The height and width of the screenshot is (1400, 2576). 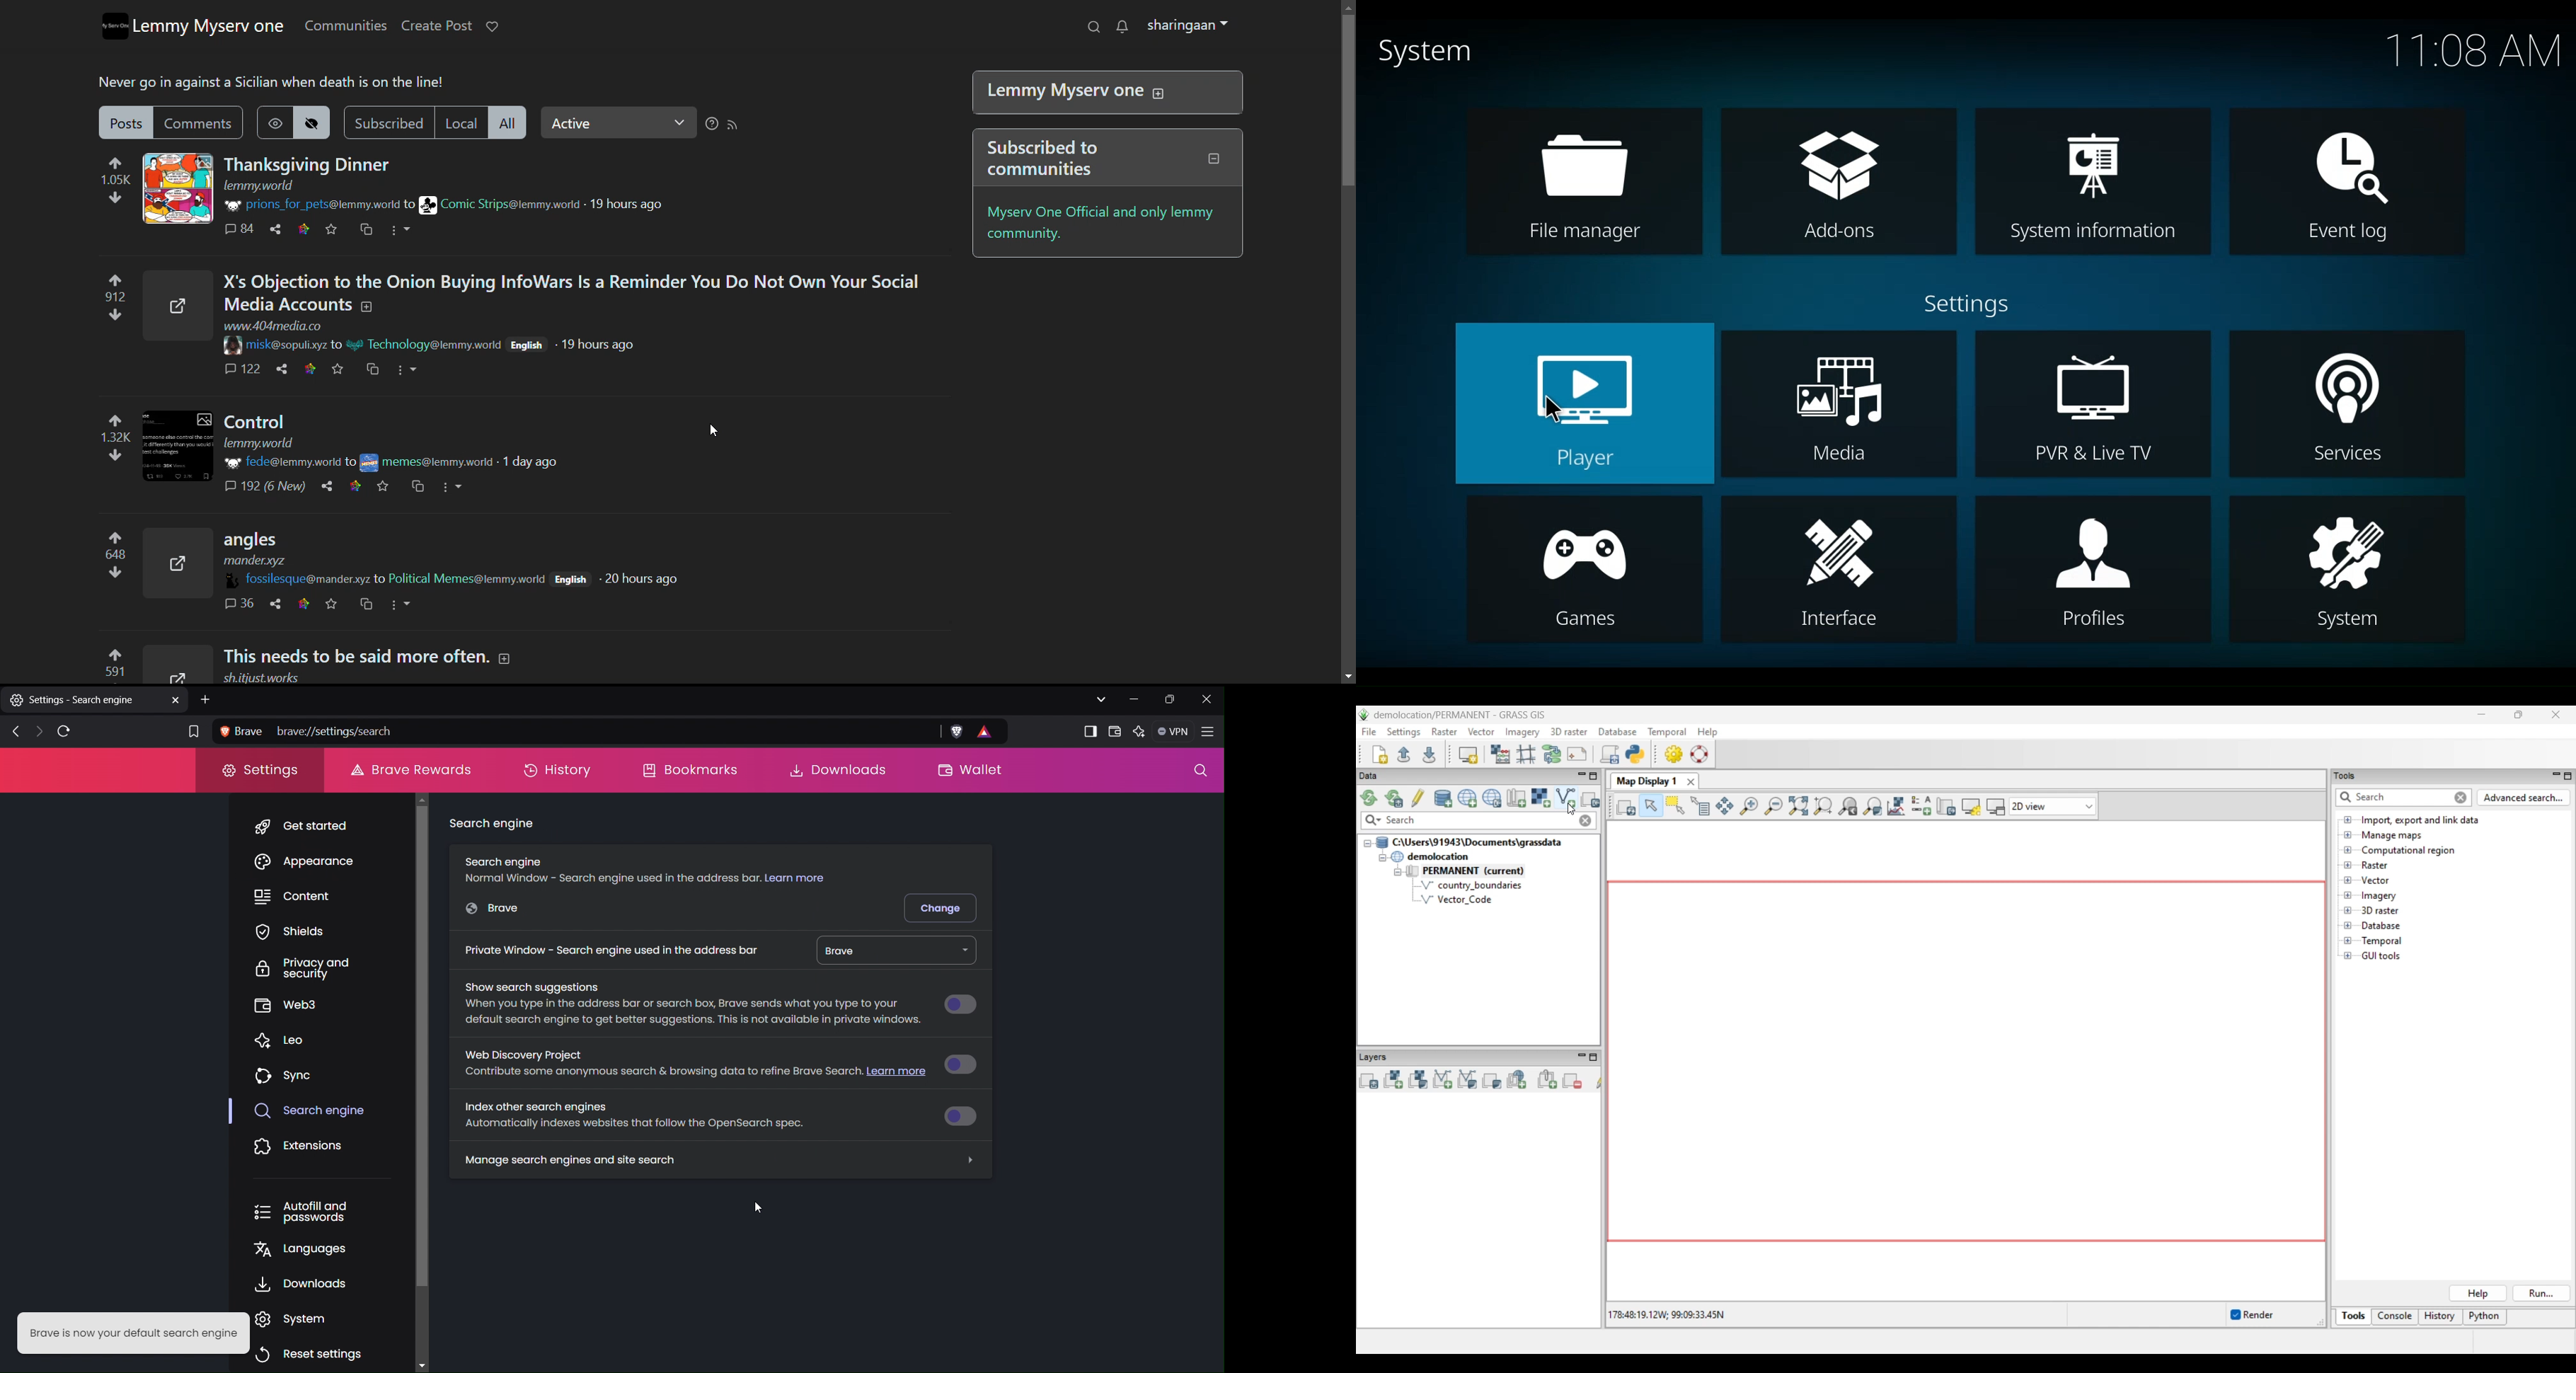 I want to click on comment, so click(x=237, y=230).